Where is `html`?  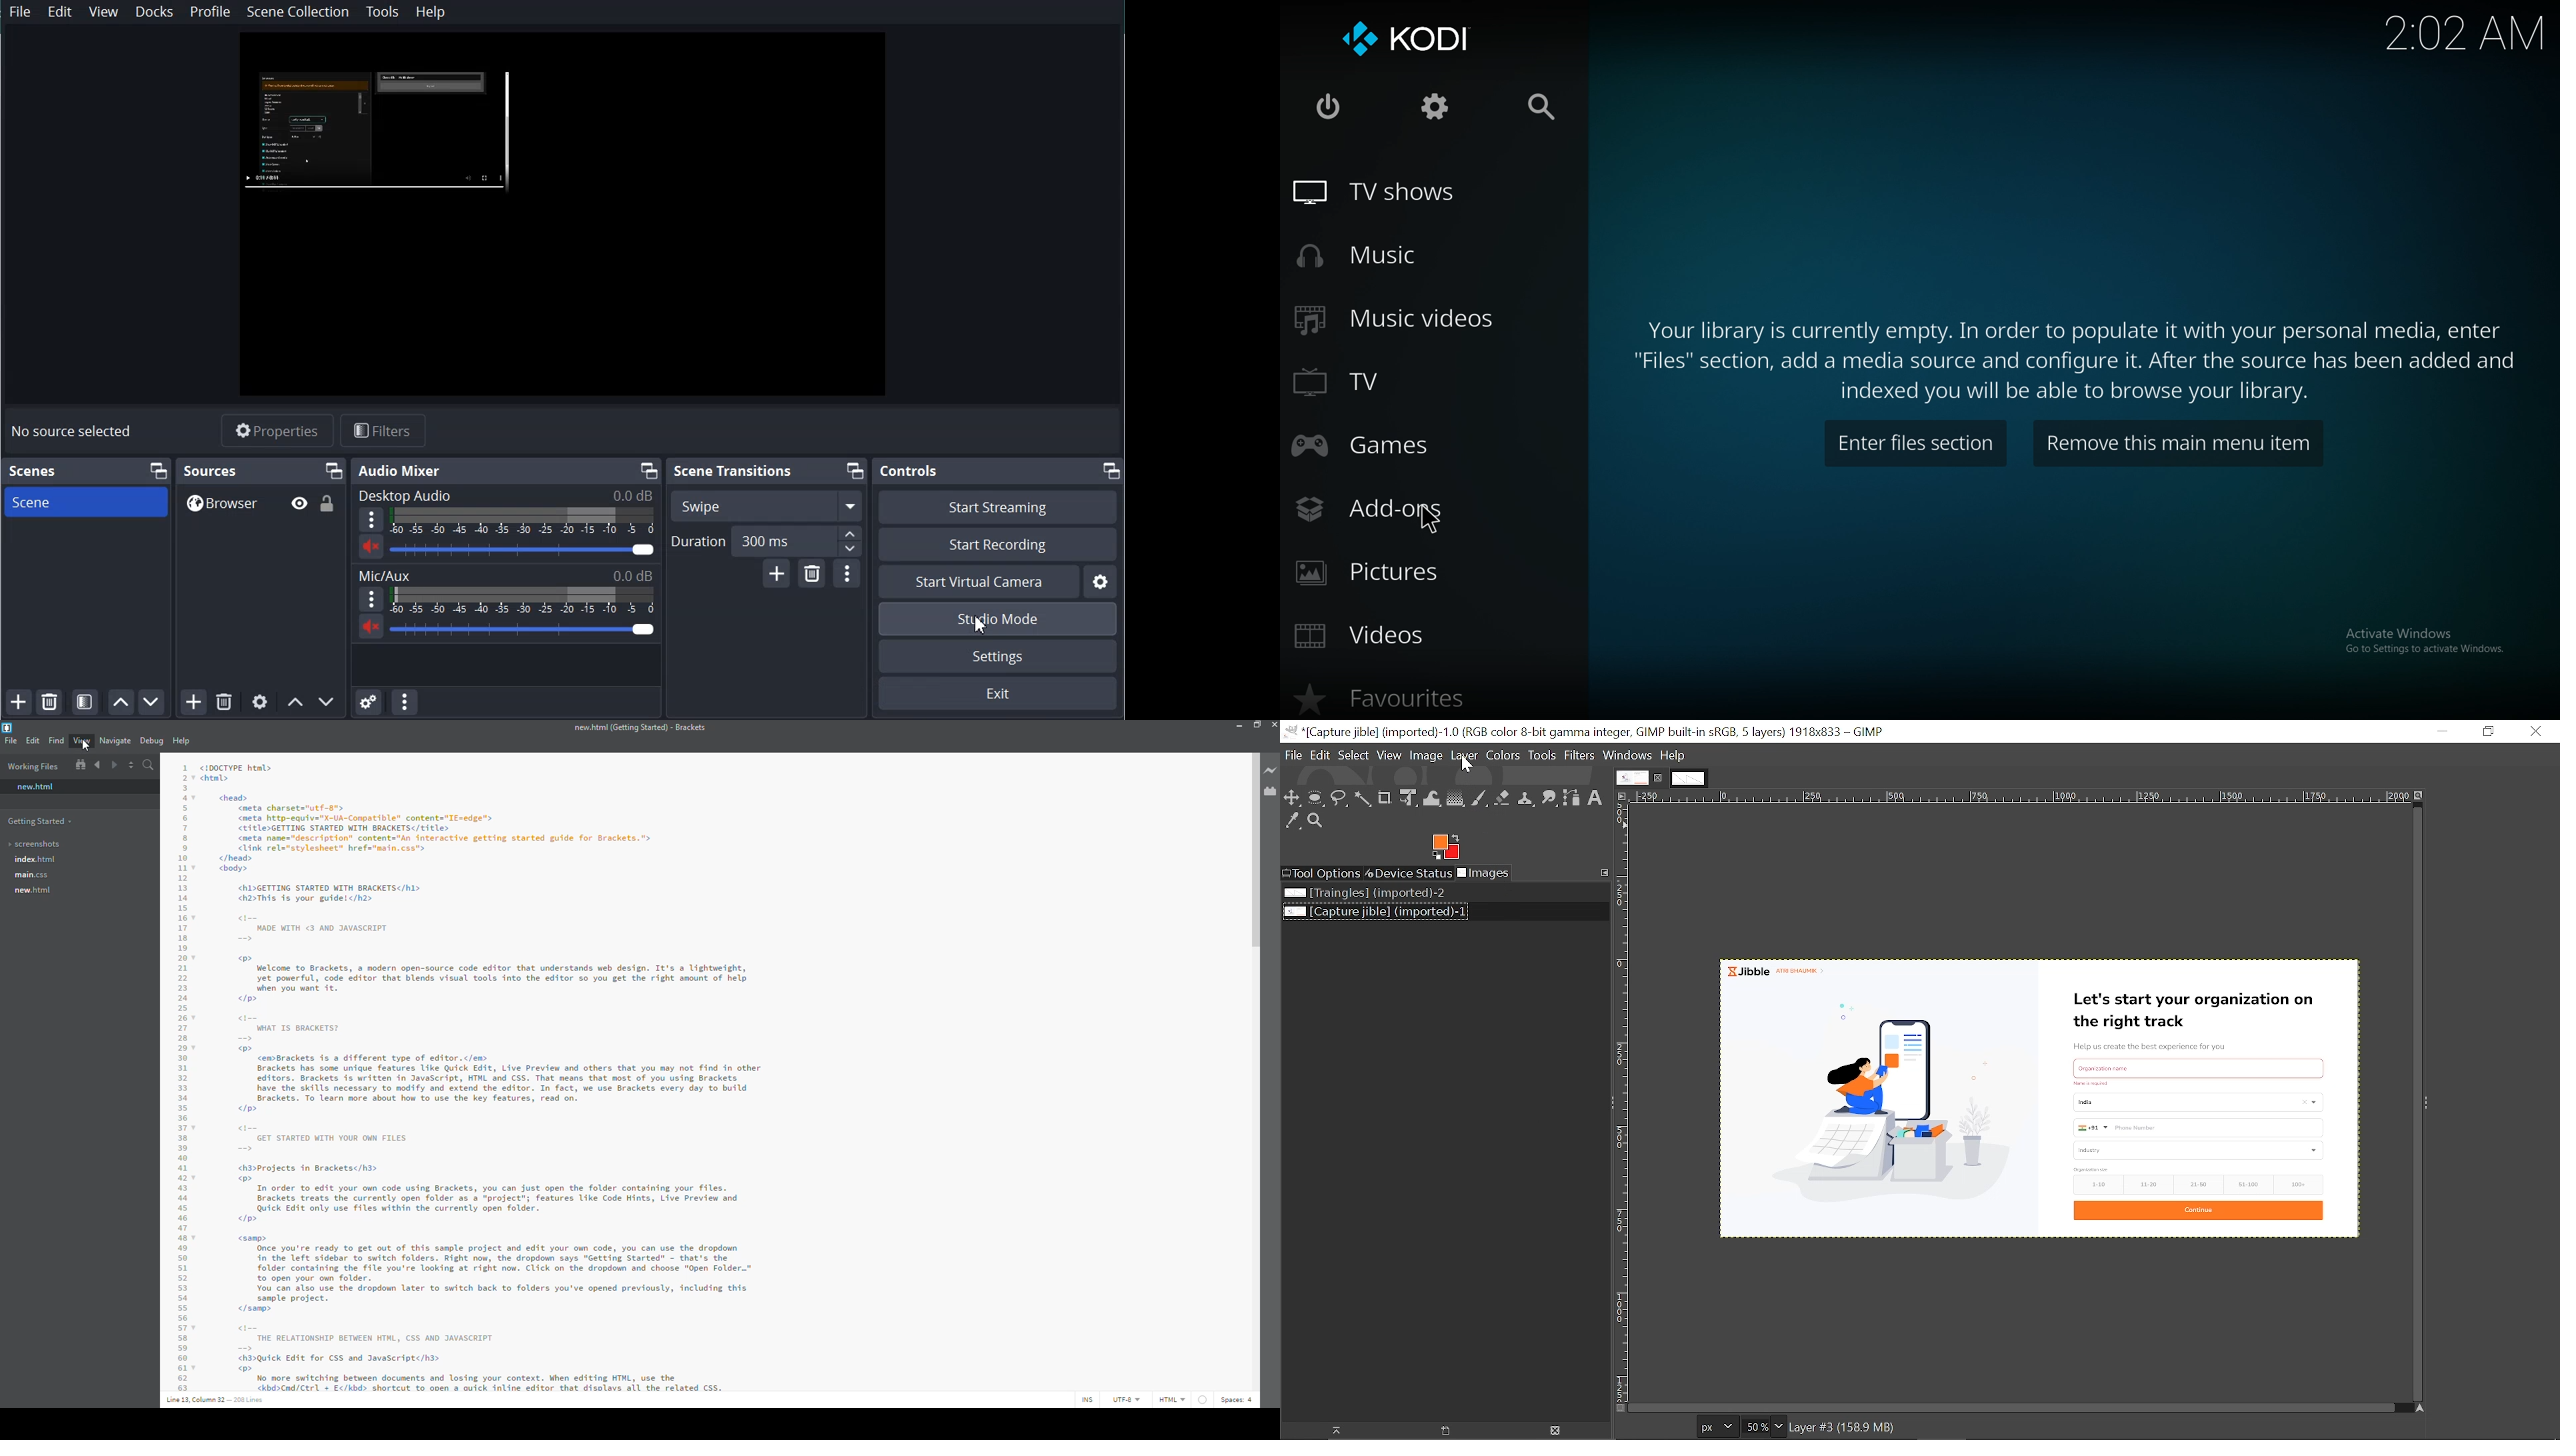
html is located at coordinates (1183, 1399).